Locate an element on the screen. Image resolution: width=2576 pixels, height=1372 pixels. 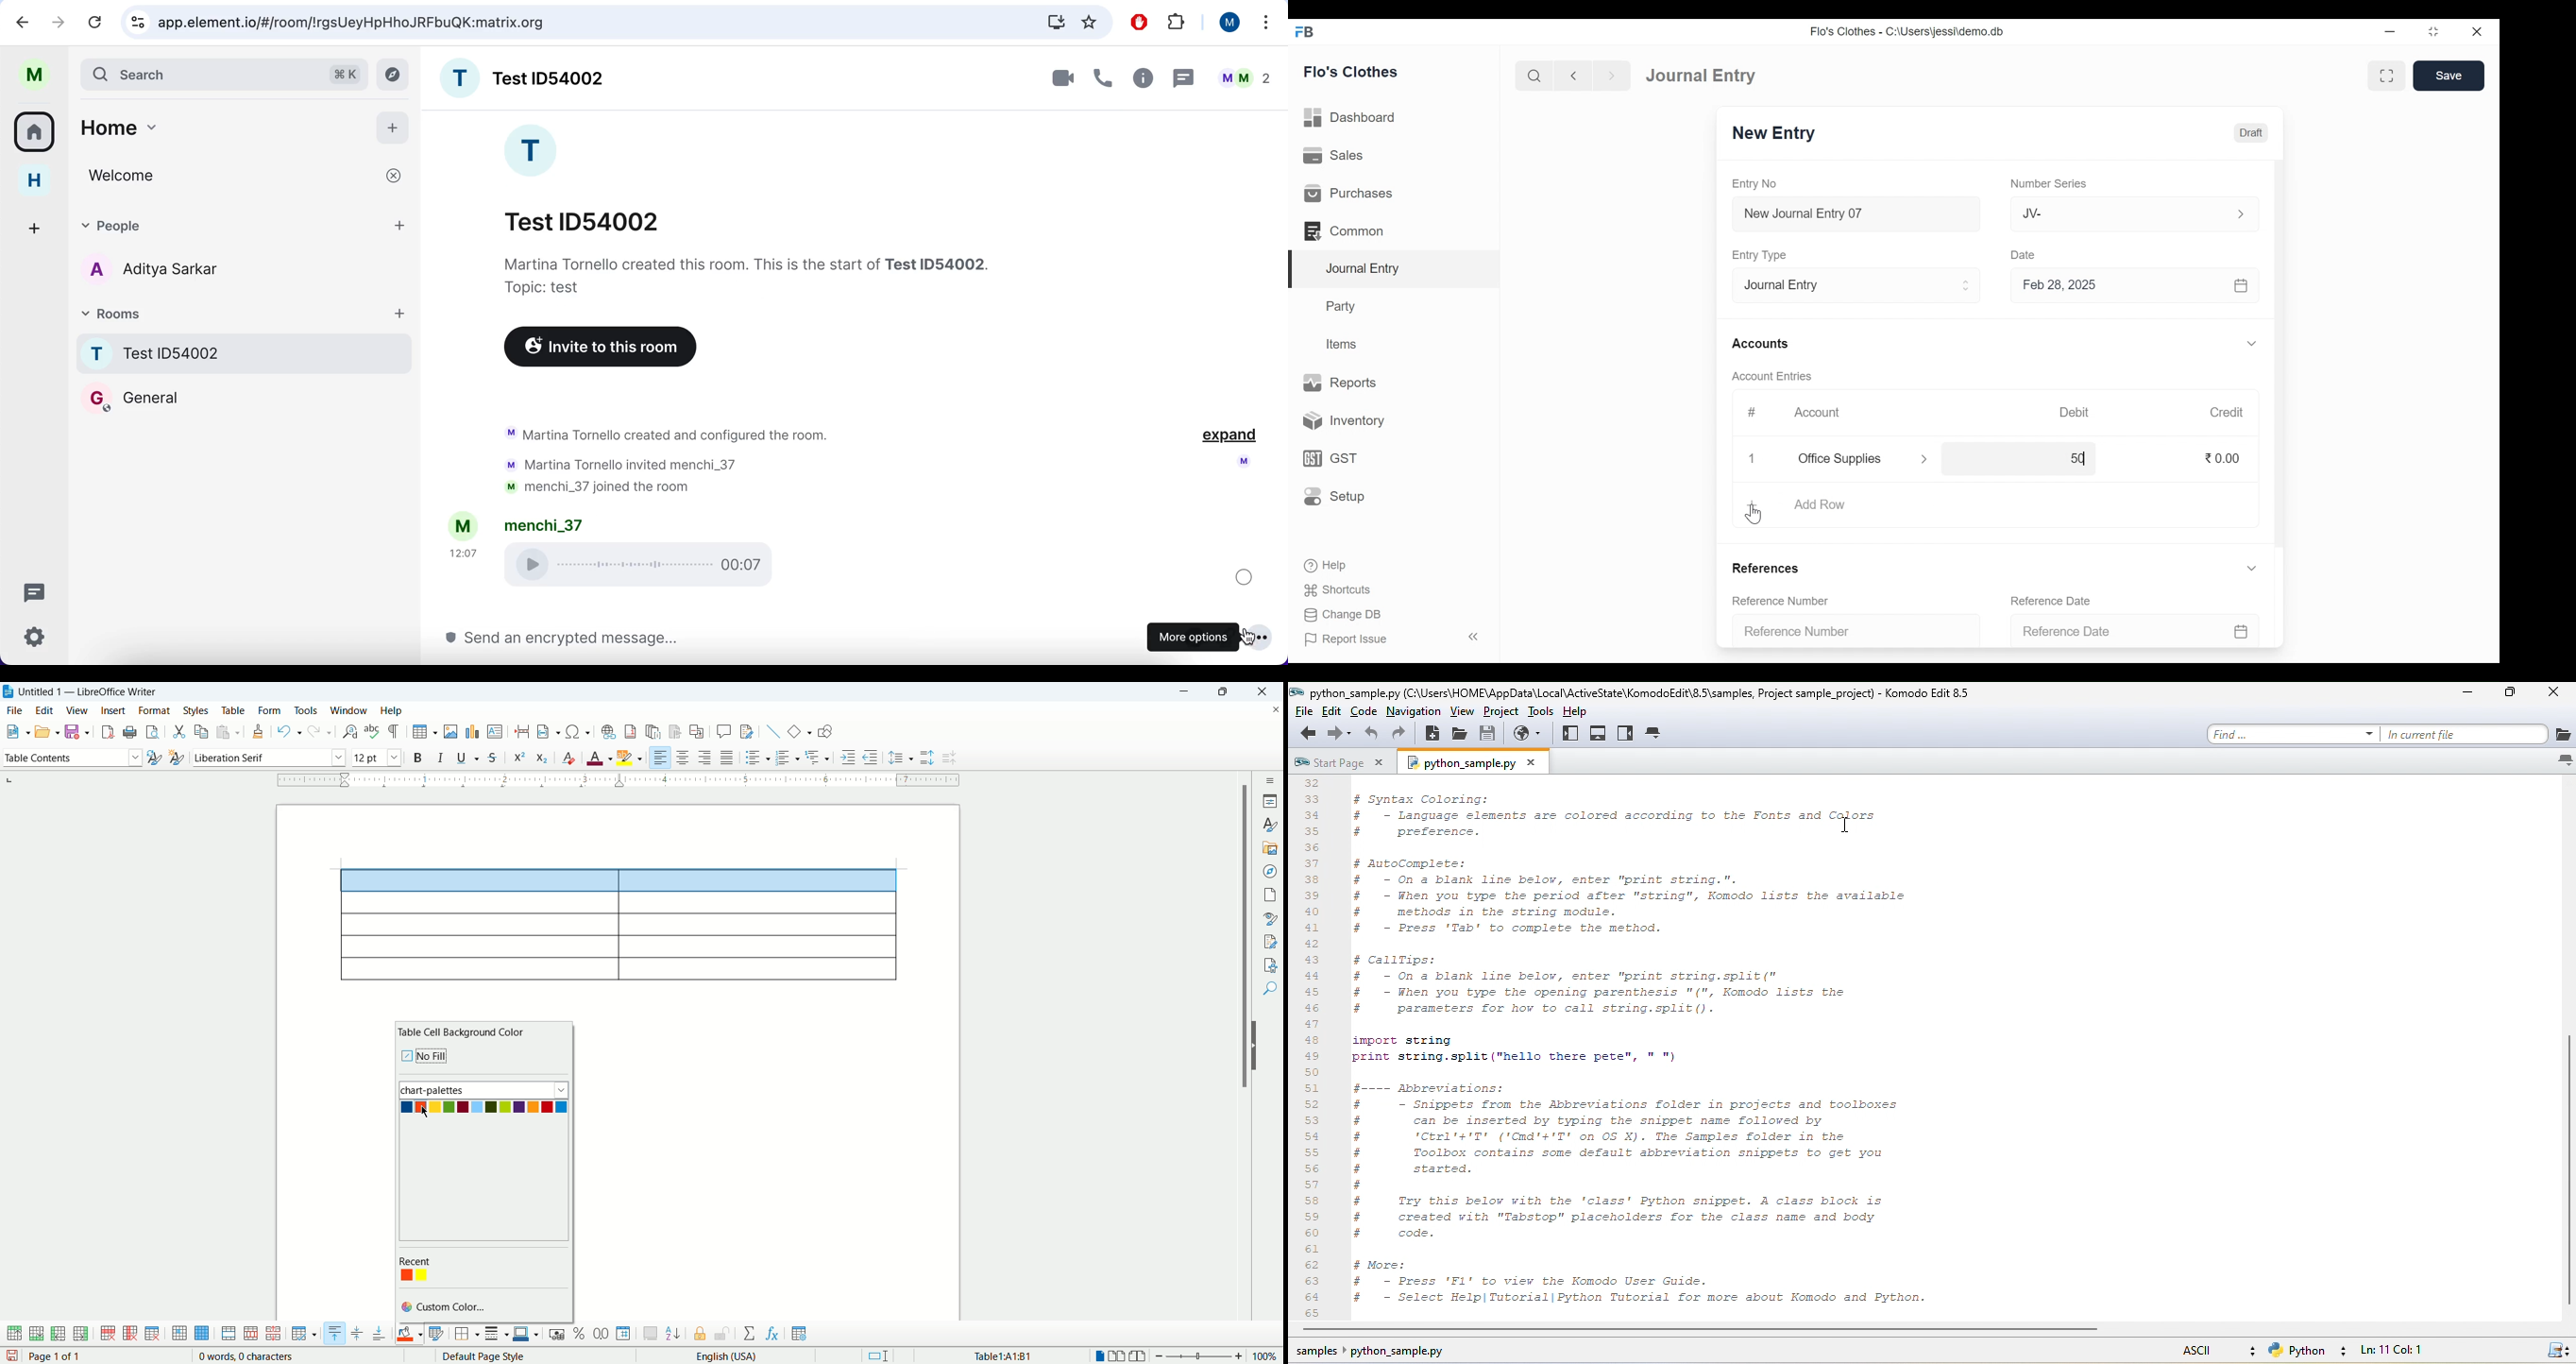
New Journal Entry 07 is located at coordinates (1857, 216).